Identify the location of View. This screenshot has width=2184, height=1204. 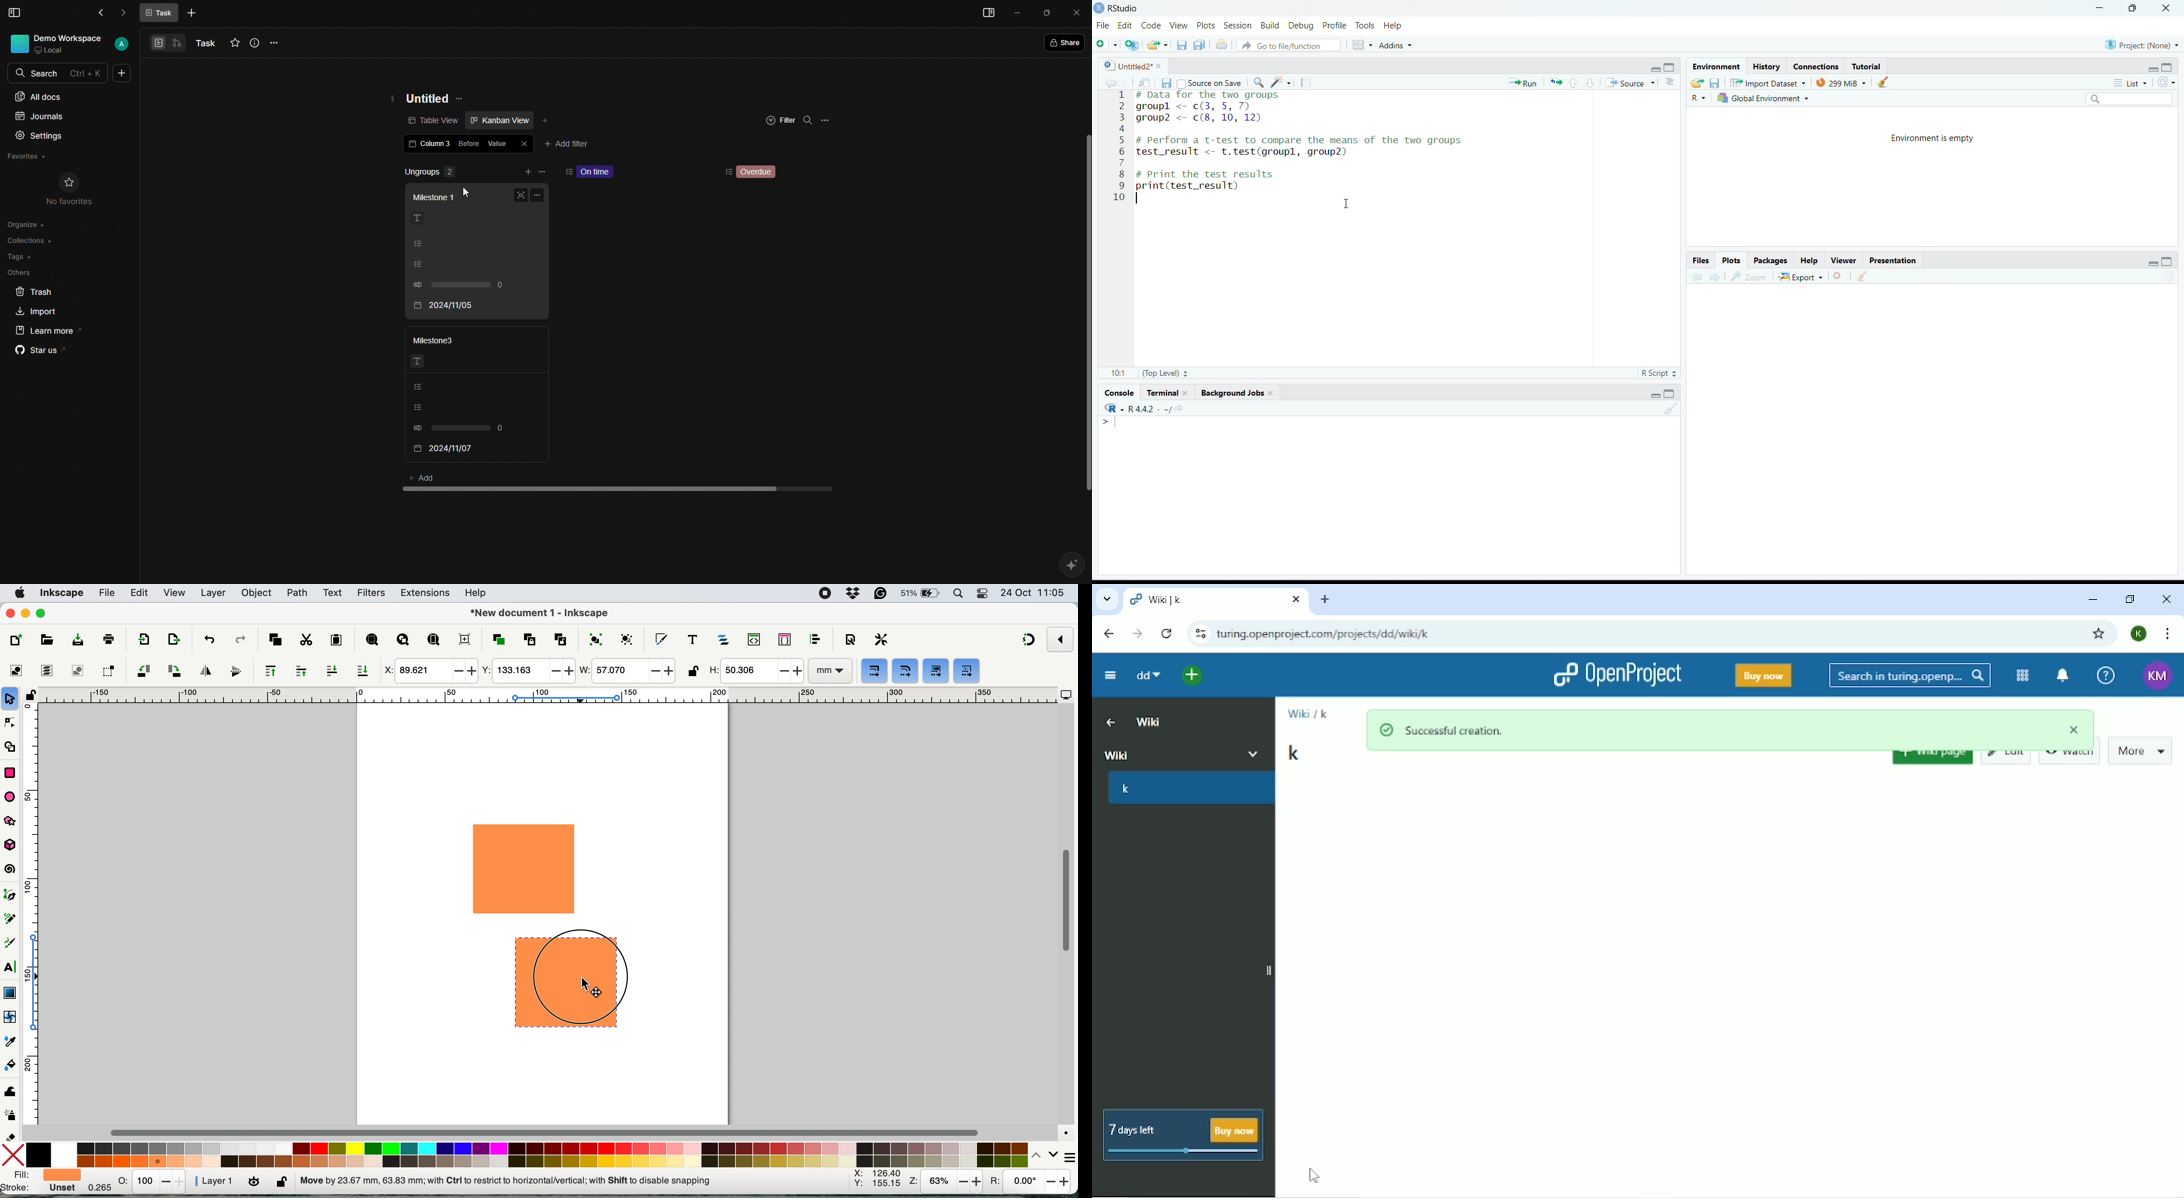
(1178, 24).